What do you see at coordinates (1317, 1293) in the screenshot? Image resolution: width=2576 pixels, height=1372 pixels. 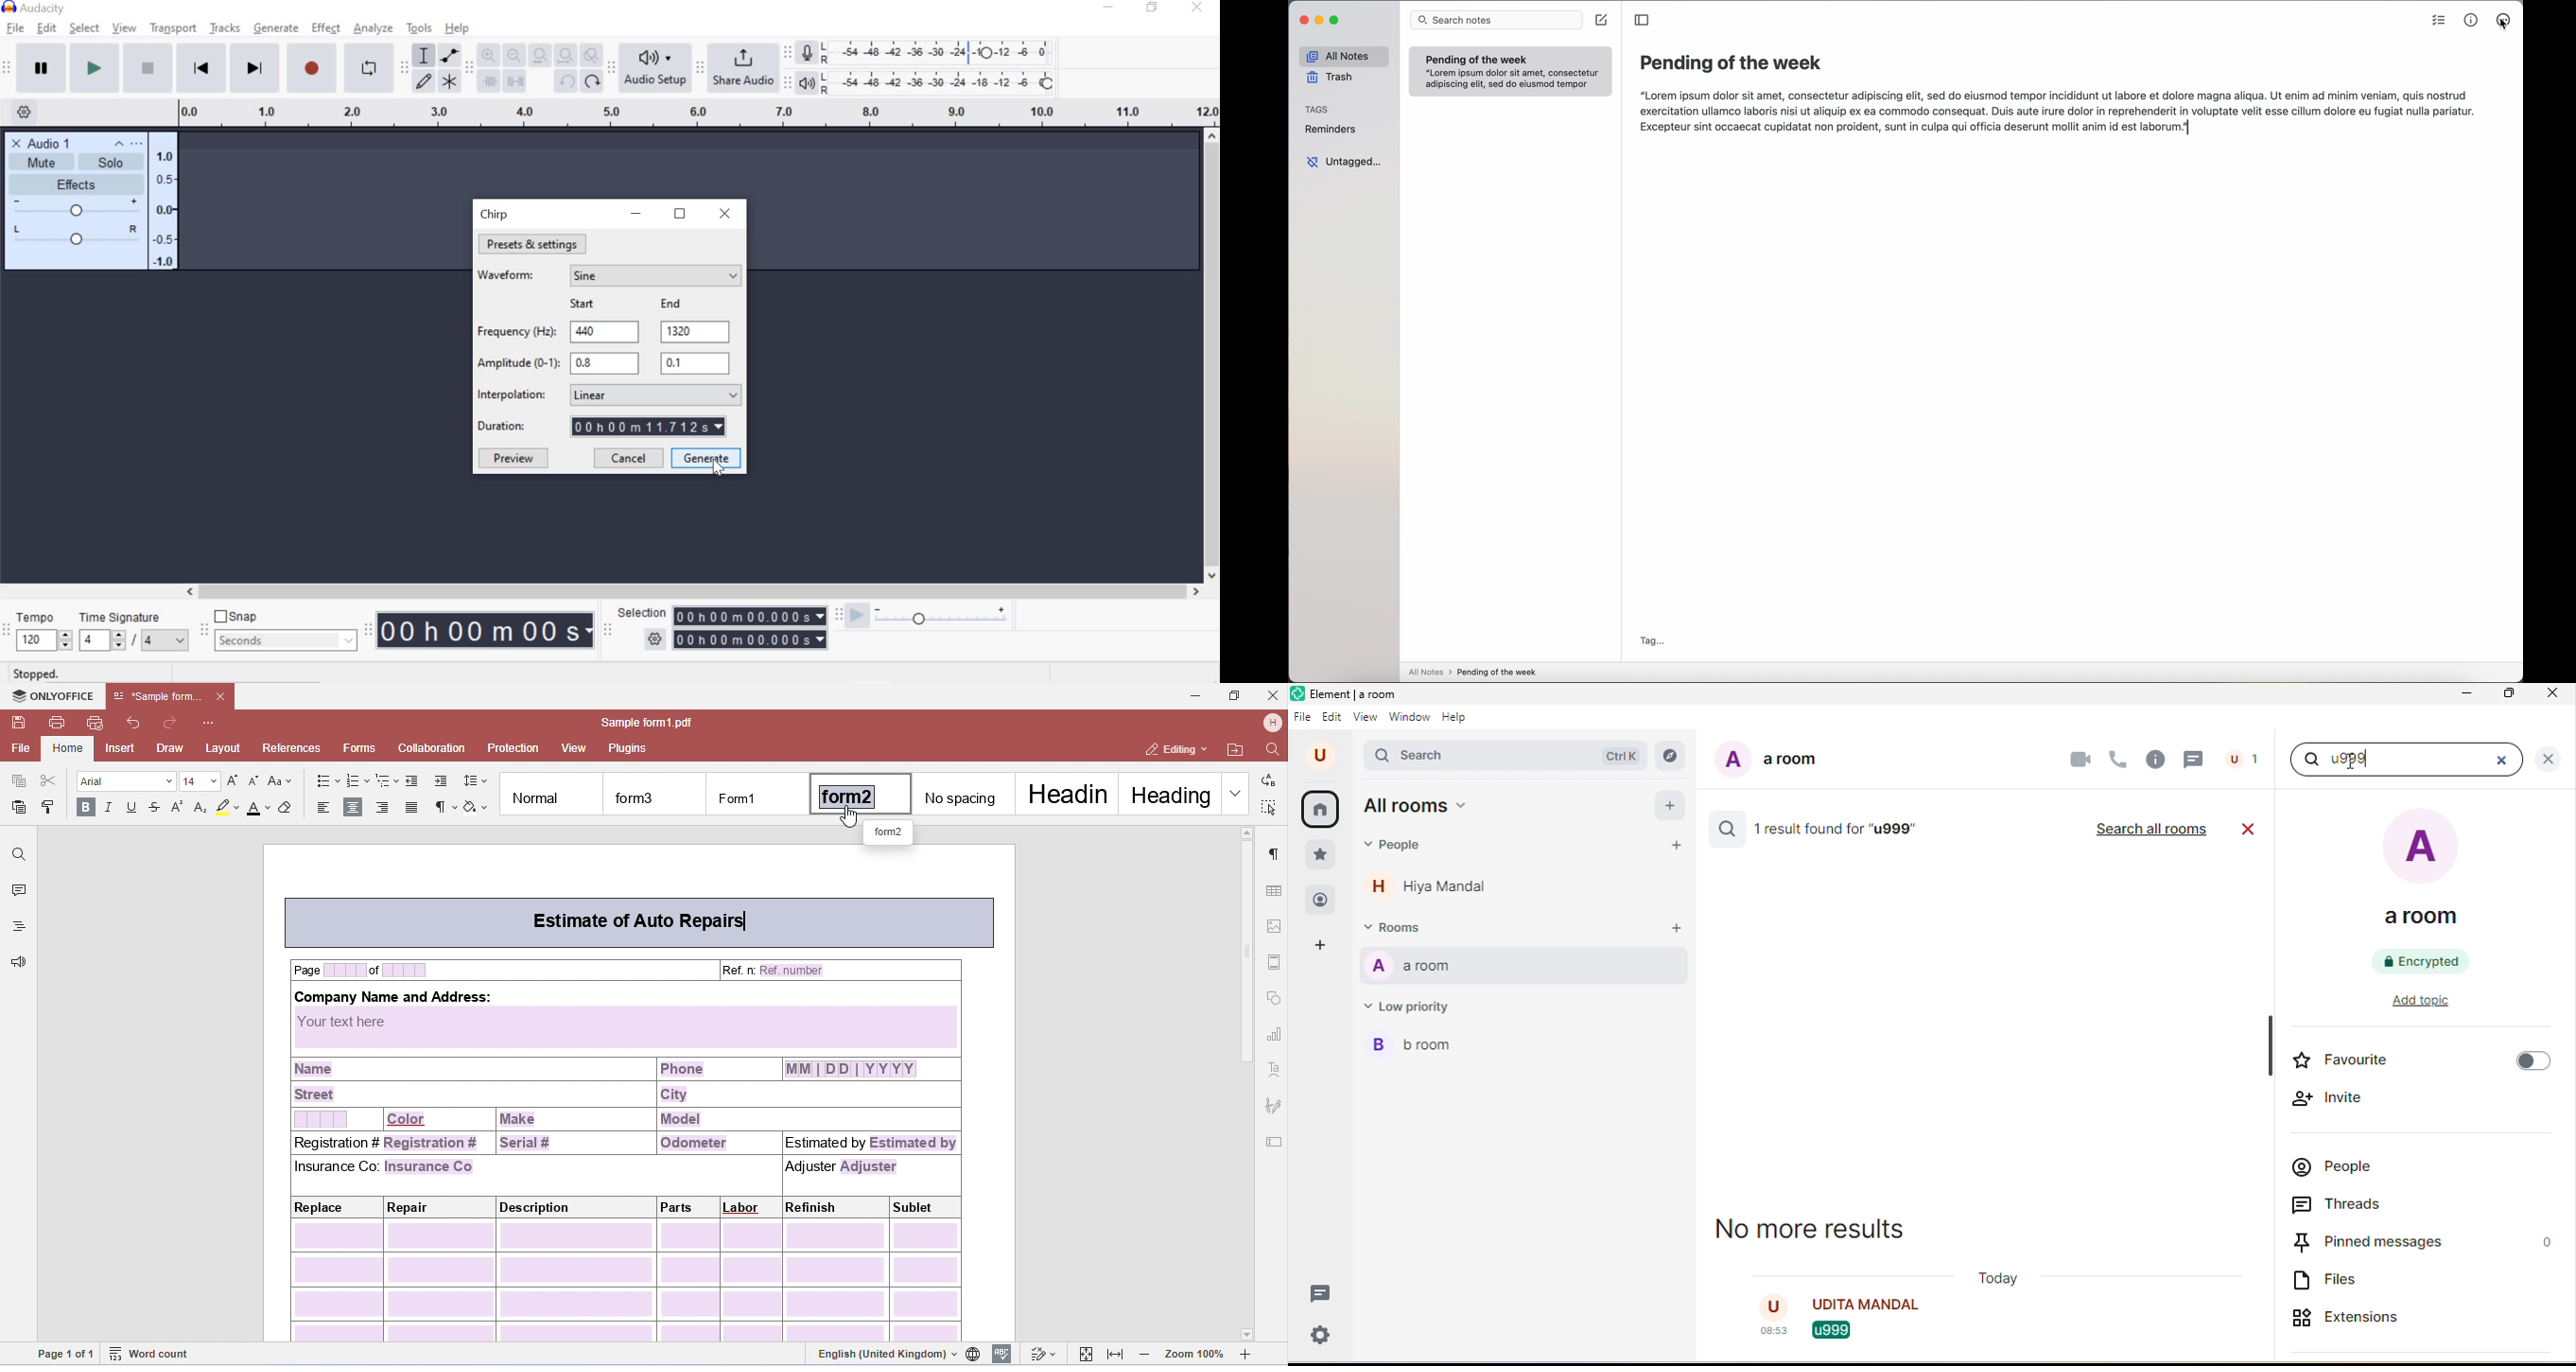 I see `threads` at bounding box center [1317, 1293].